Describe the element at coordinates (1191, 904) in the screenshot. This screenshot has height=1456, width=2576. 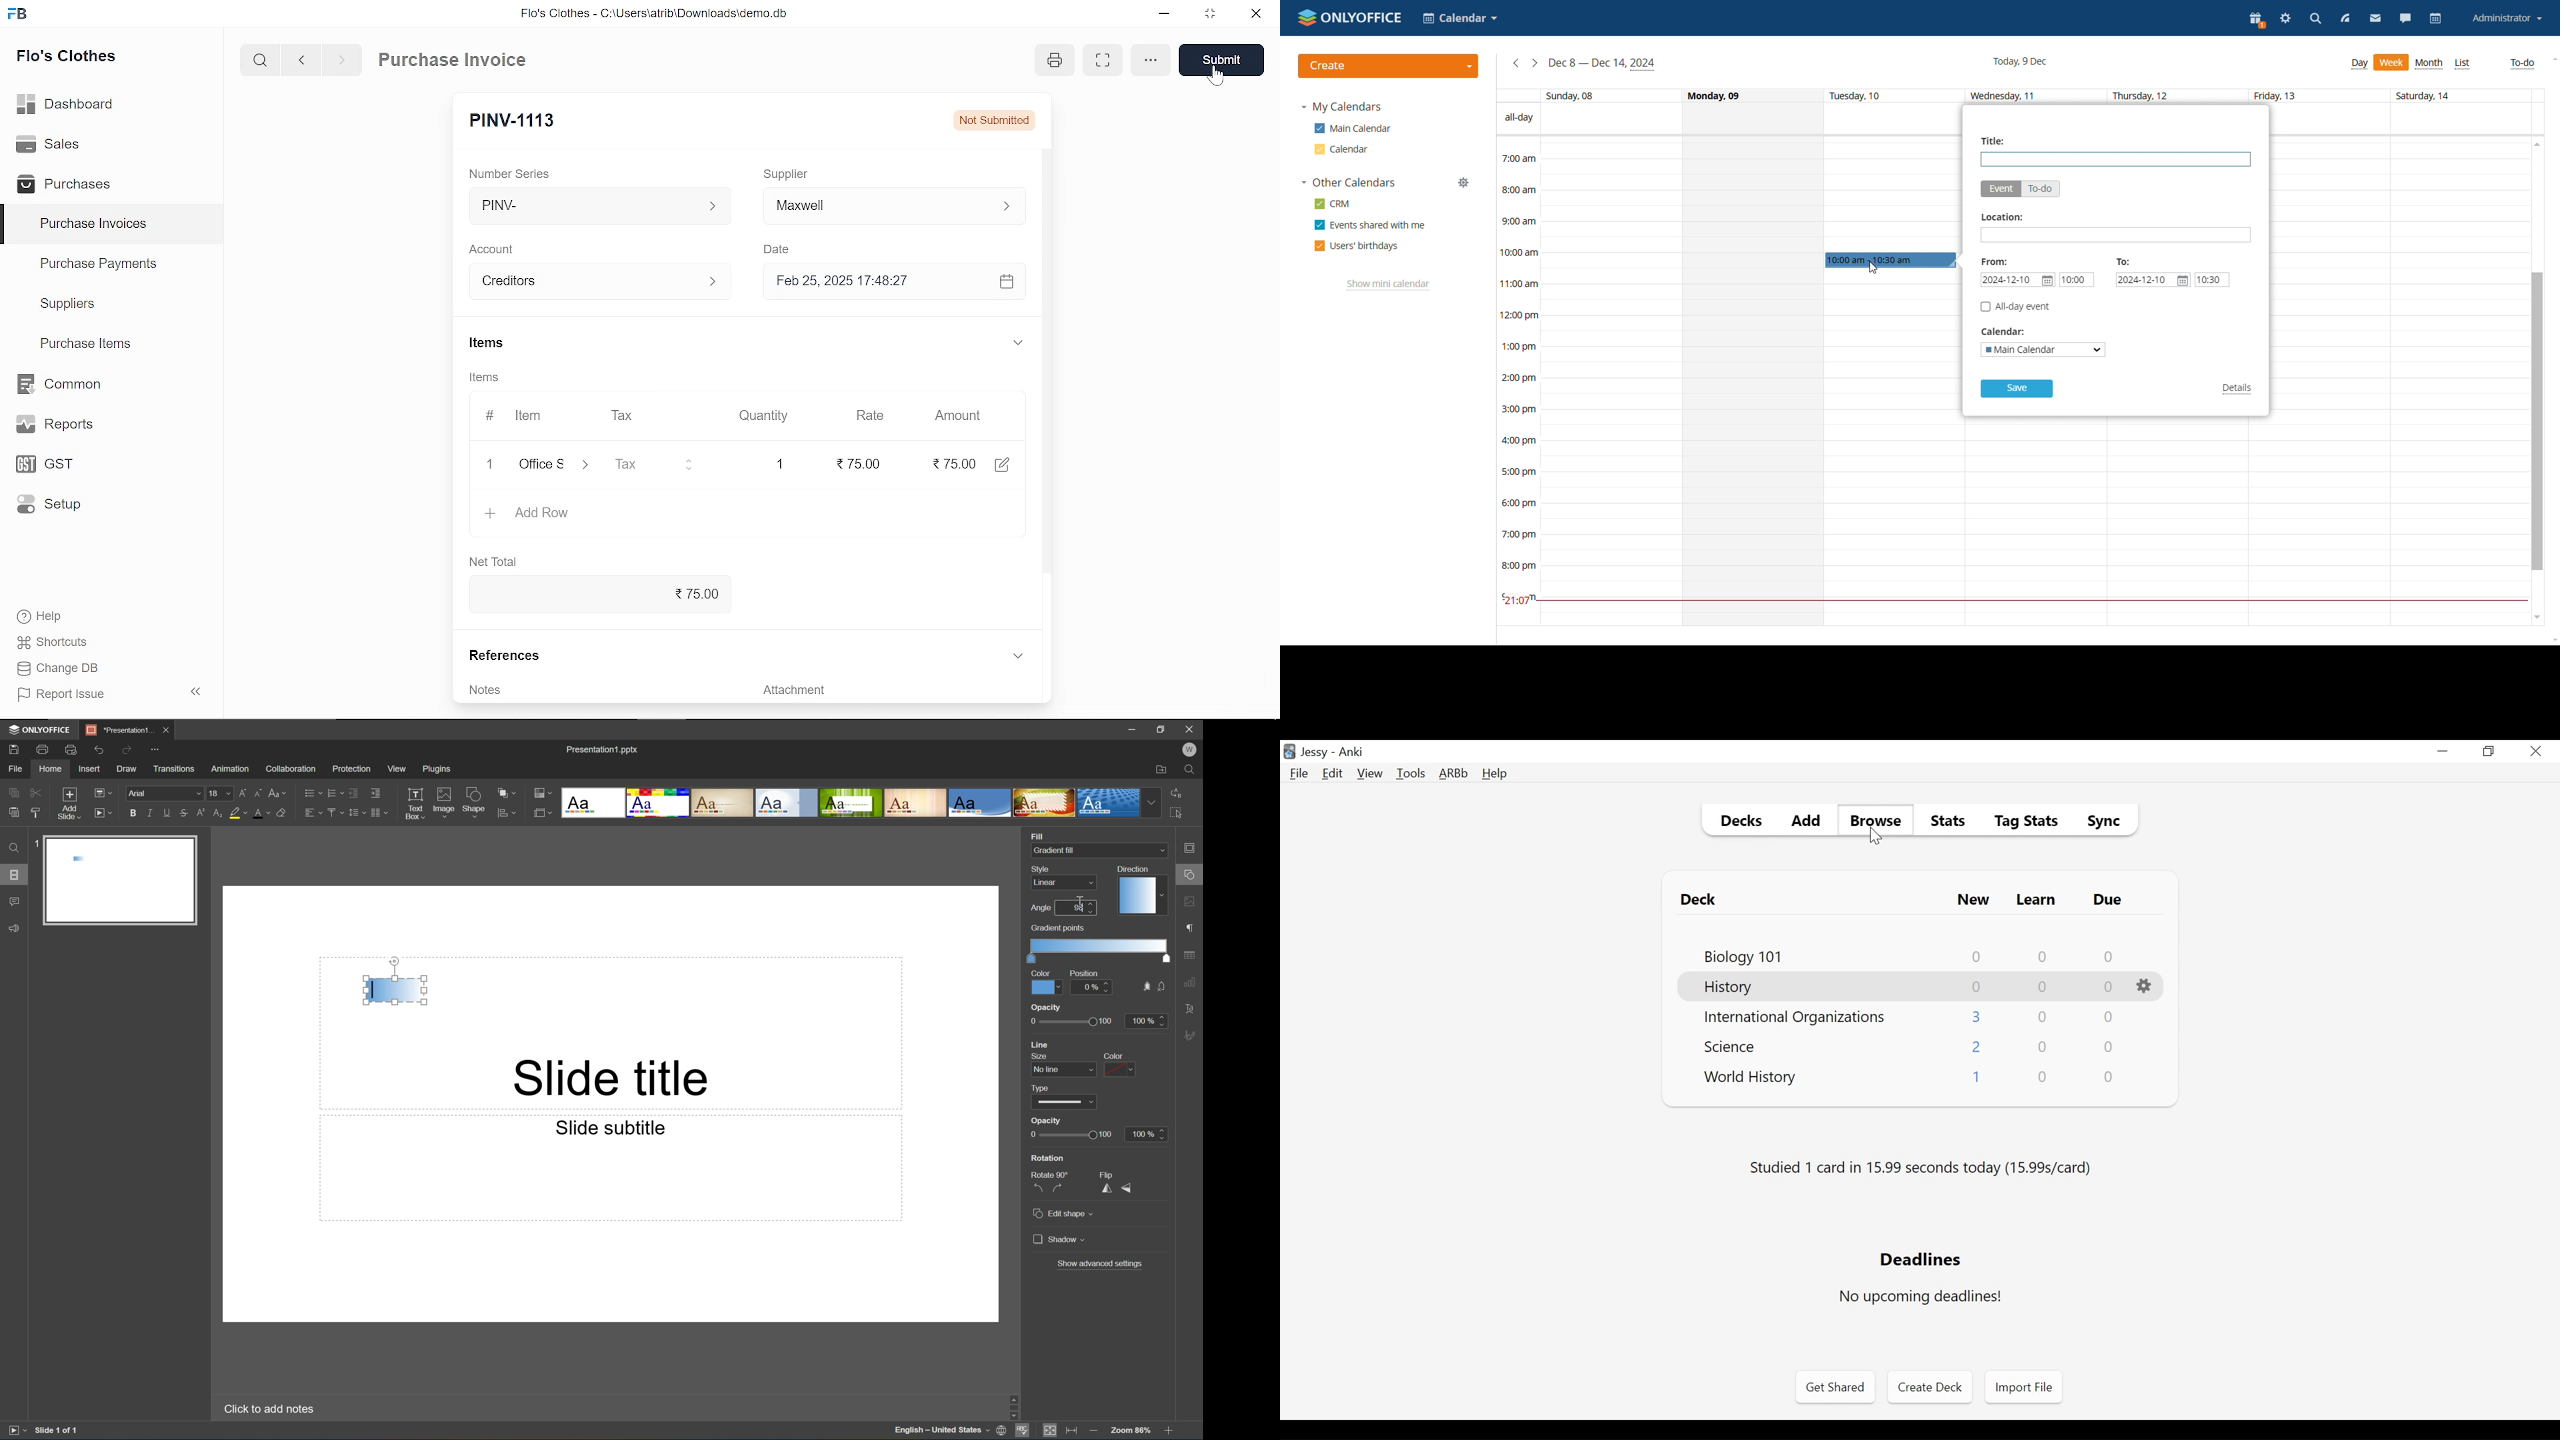
I see `image settings` at that location.